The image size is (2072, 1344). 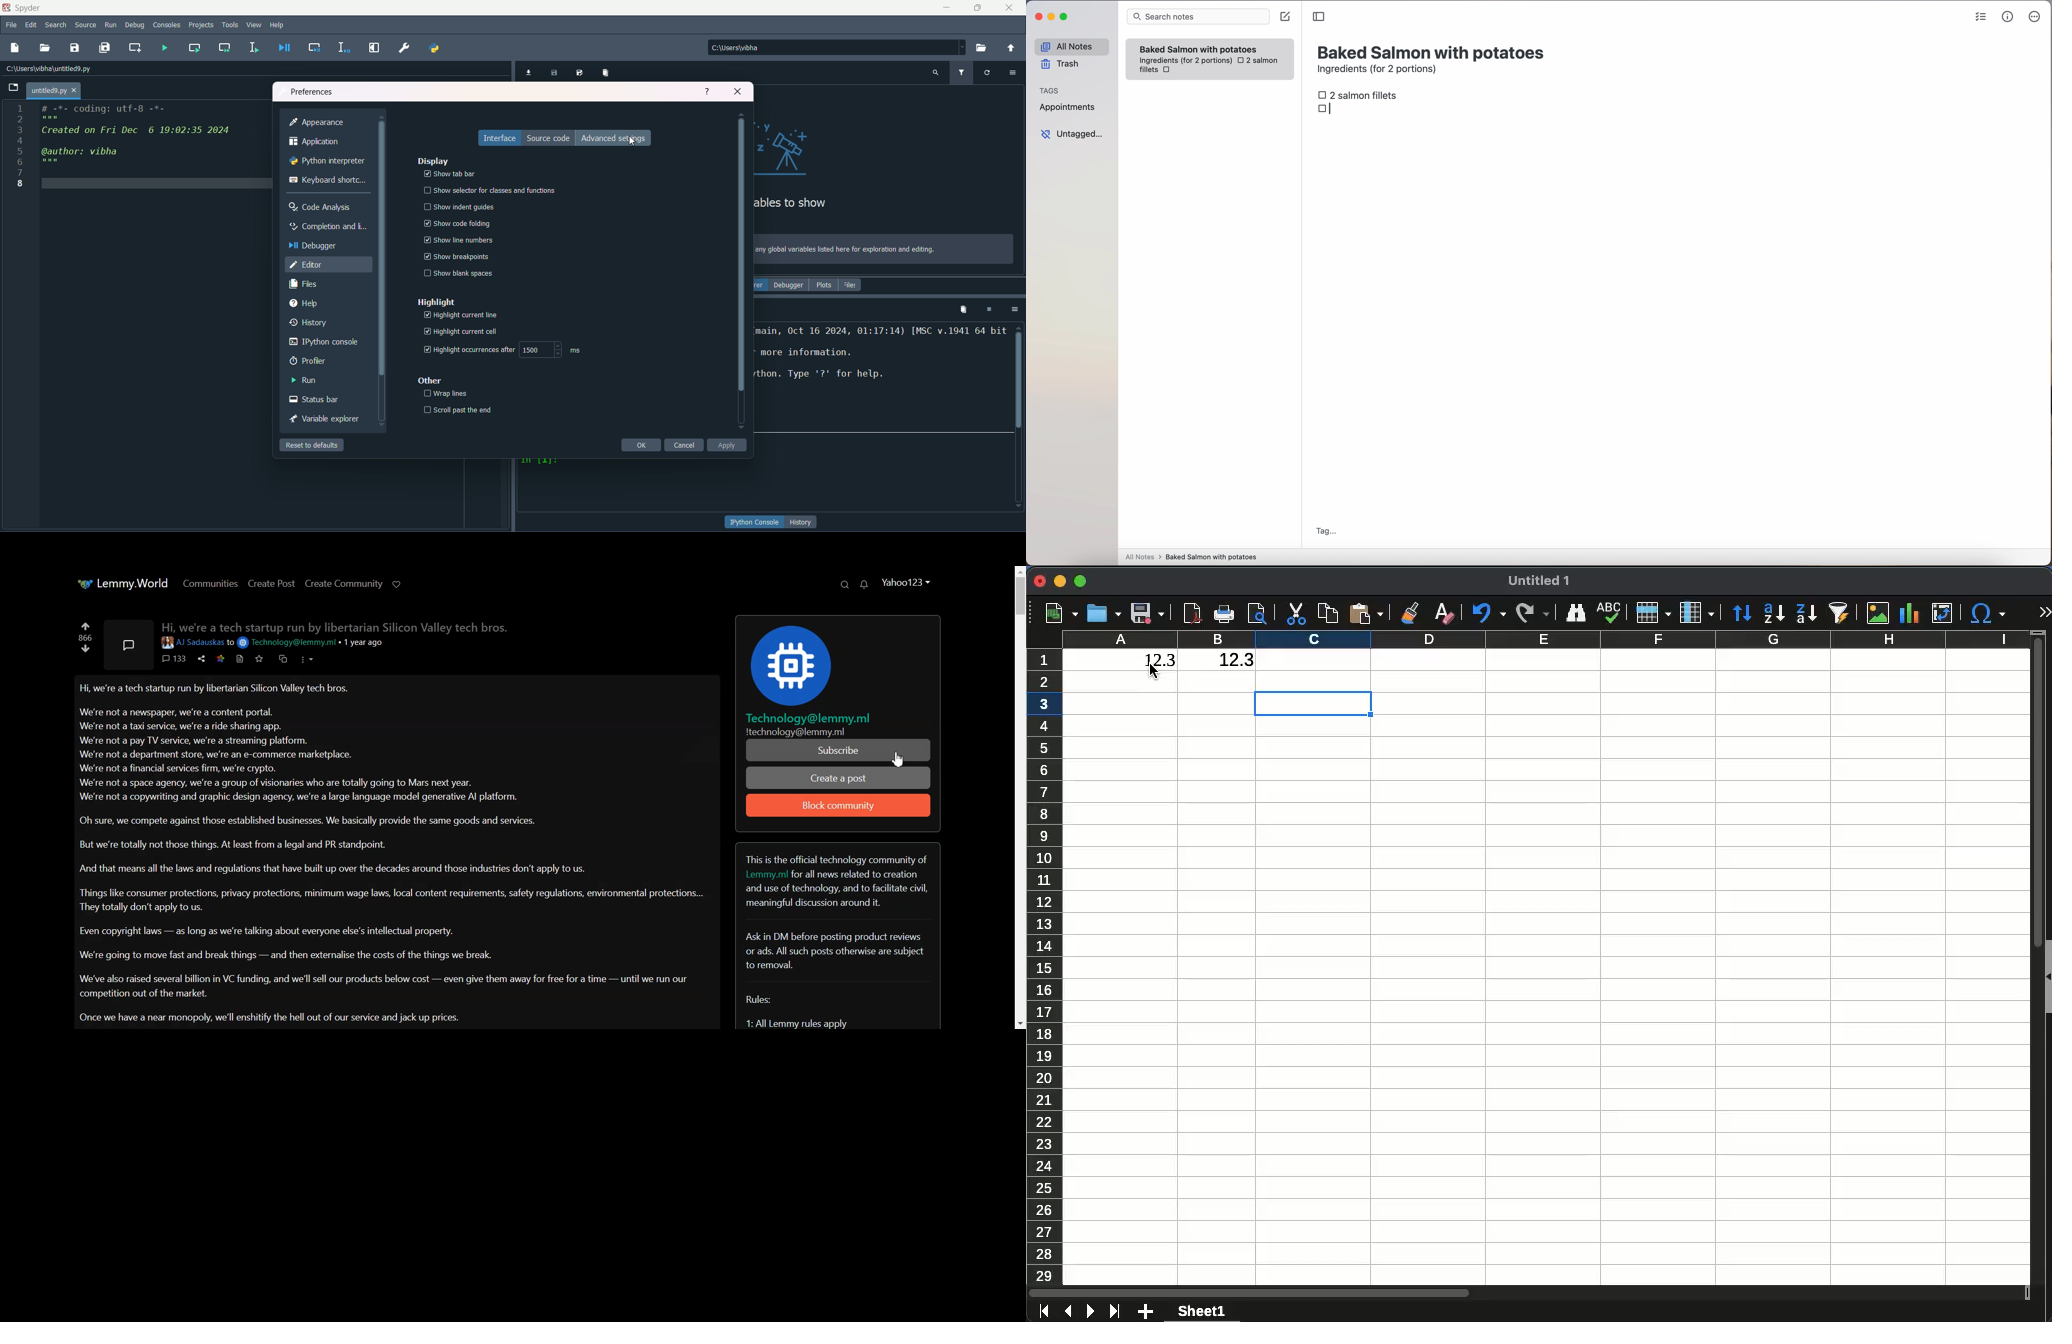 I want to click on Favorite, so click(x=260, y=660).